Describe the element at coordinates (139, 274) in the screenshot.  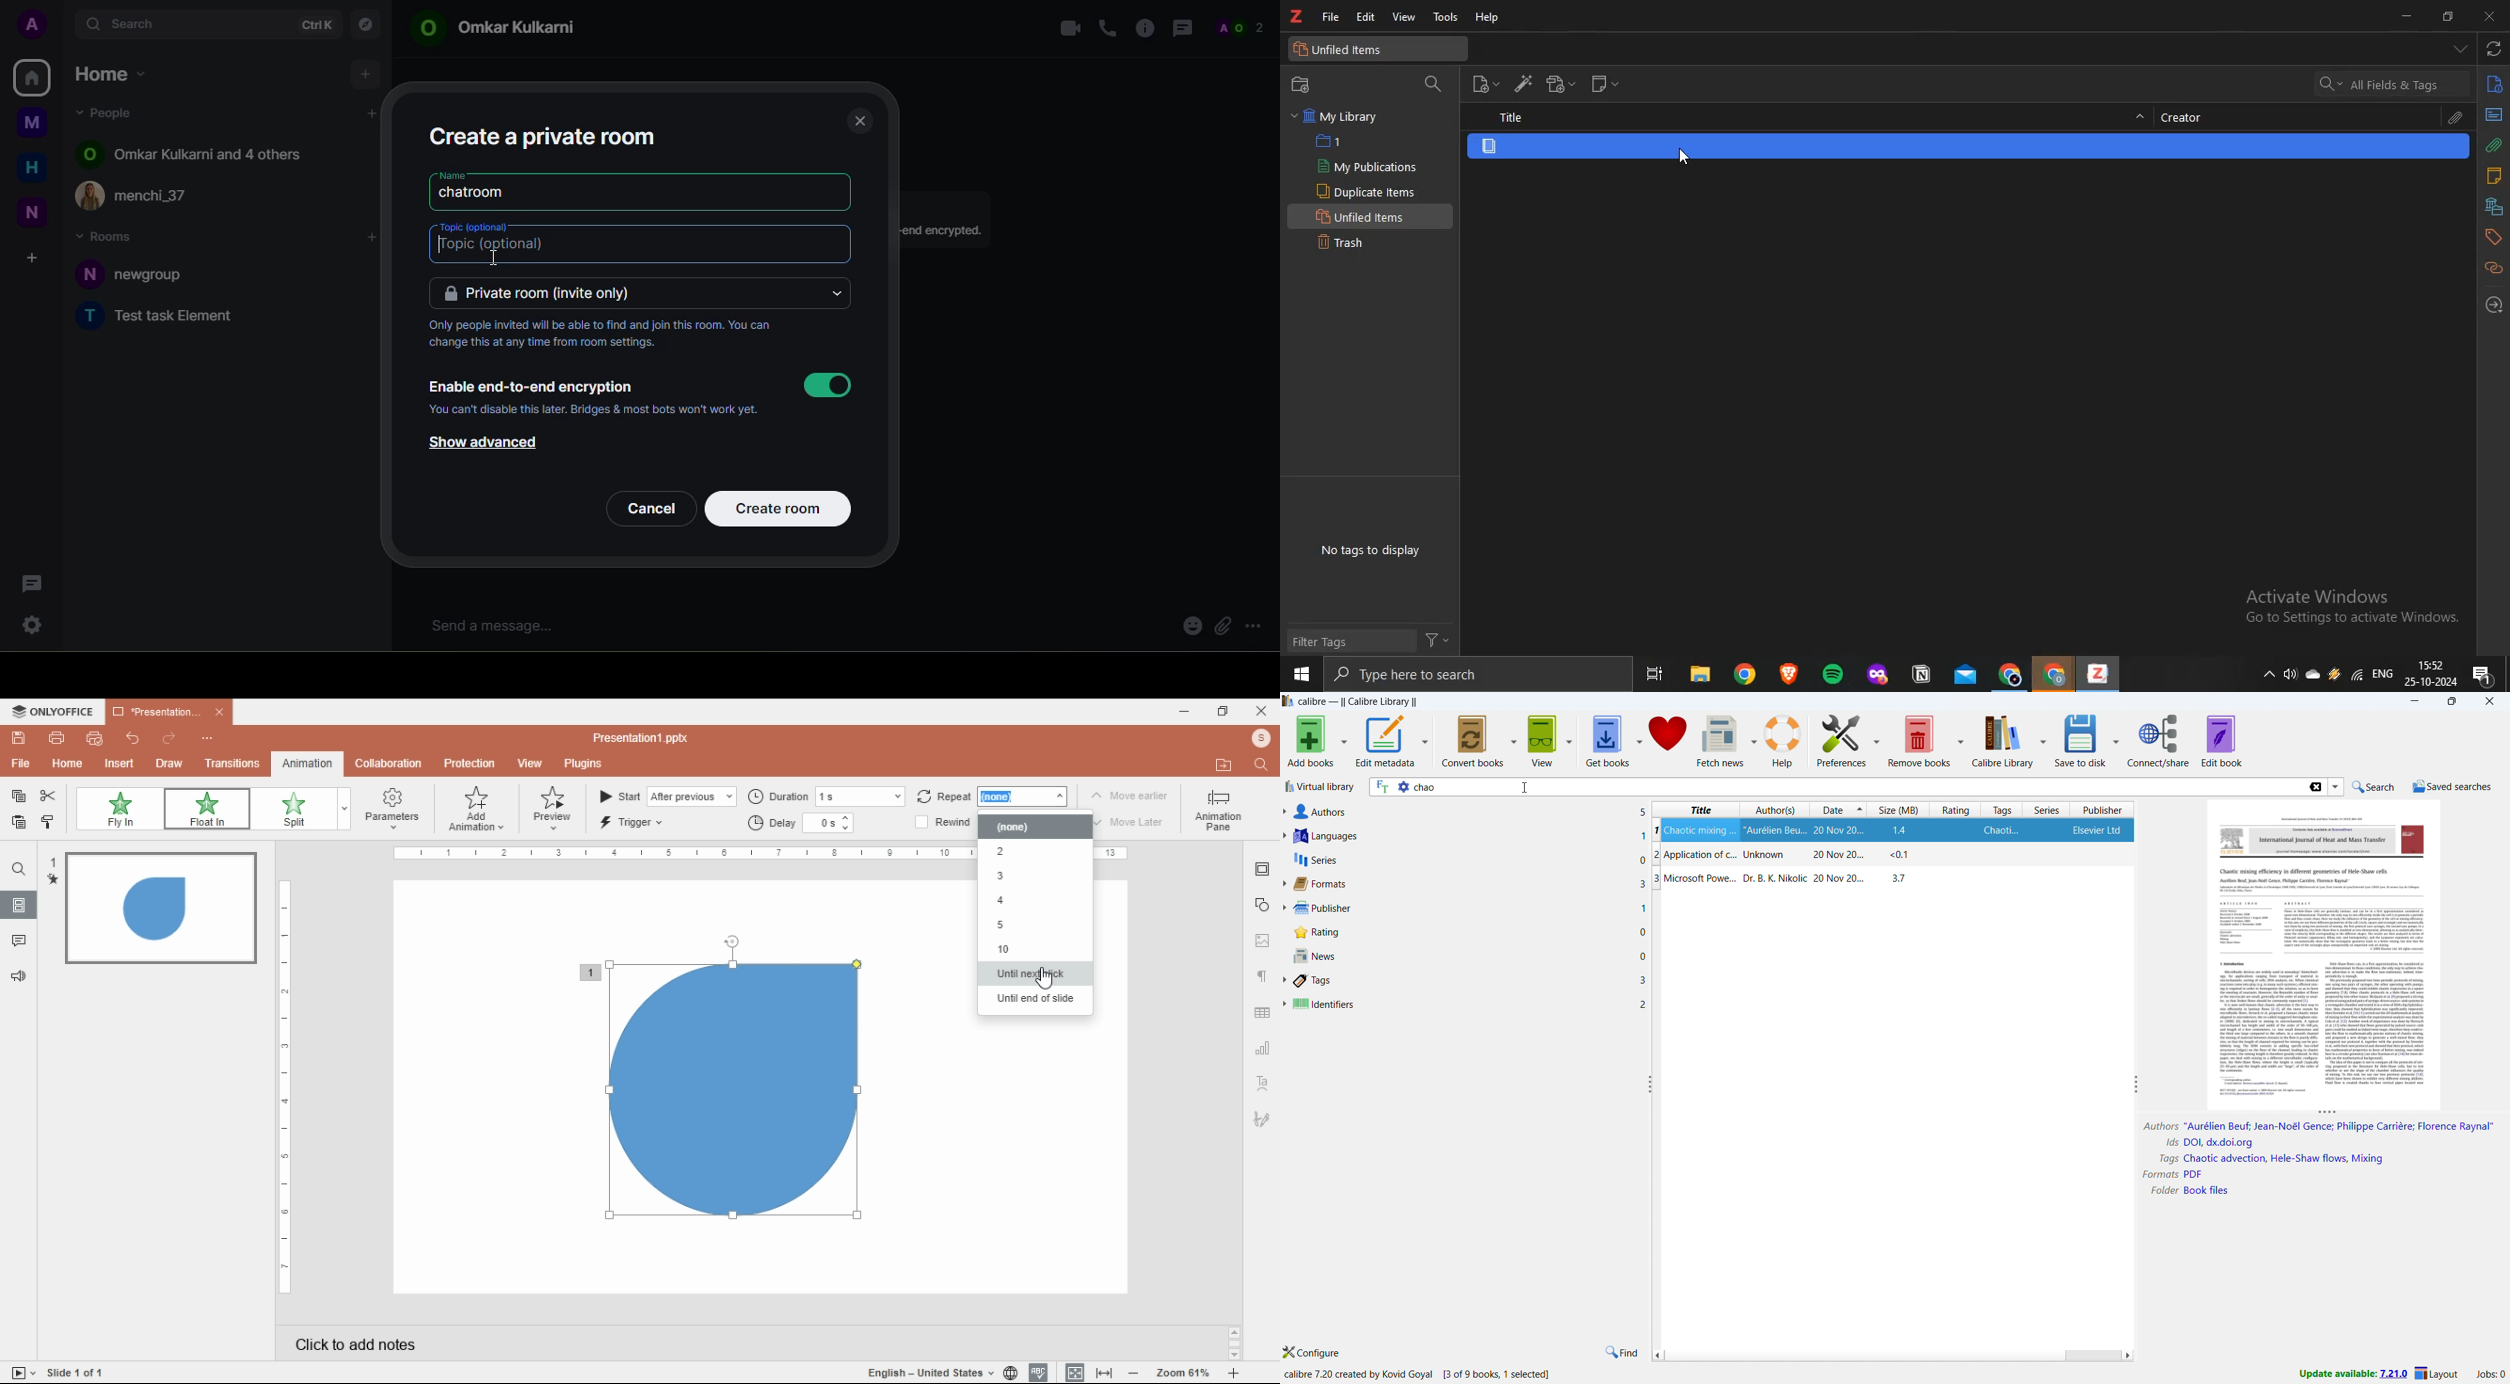
I see `N newgroup` at that location.